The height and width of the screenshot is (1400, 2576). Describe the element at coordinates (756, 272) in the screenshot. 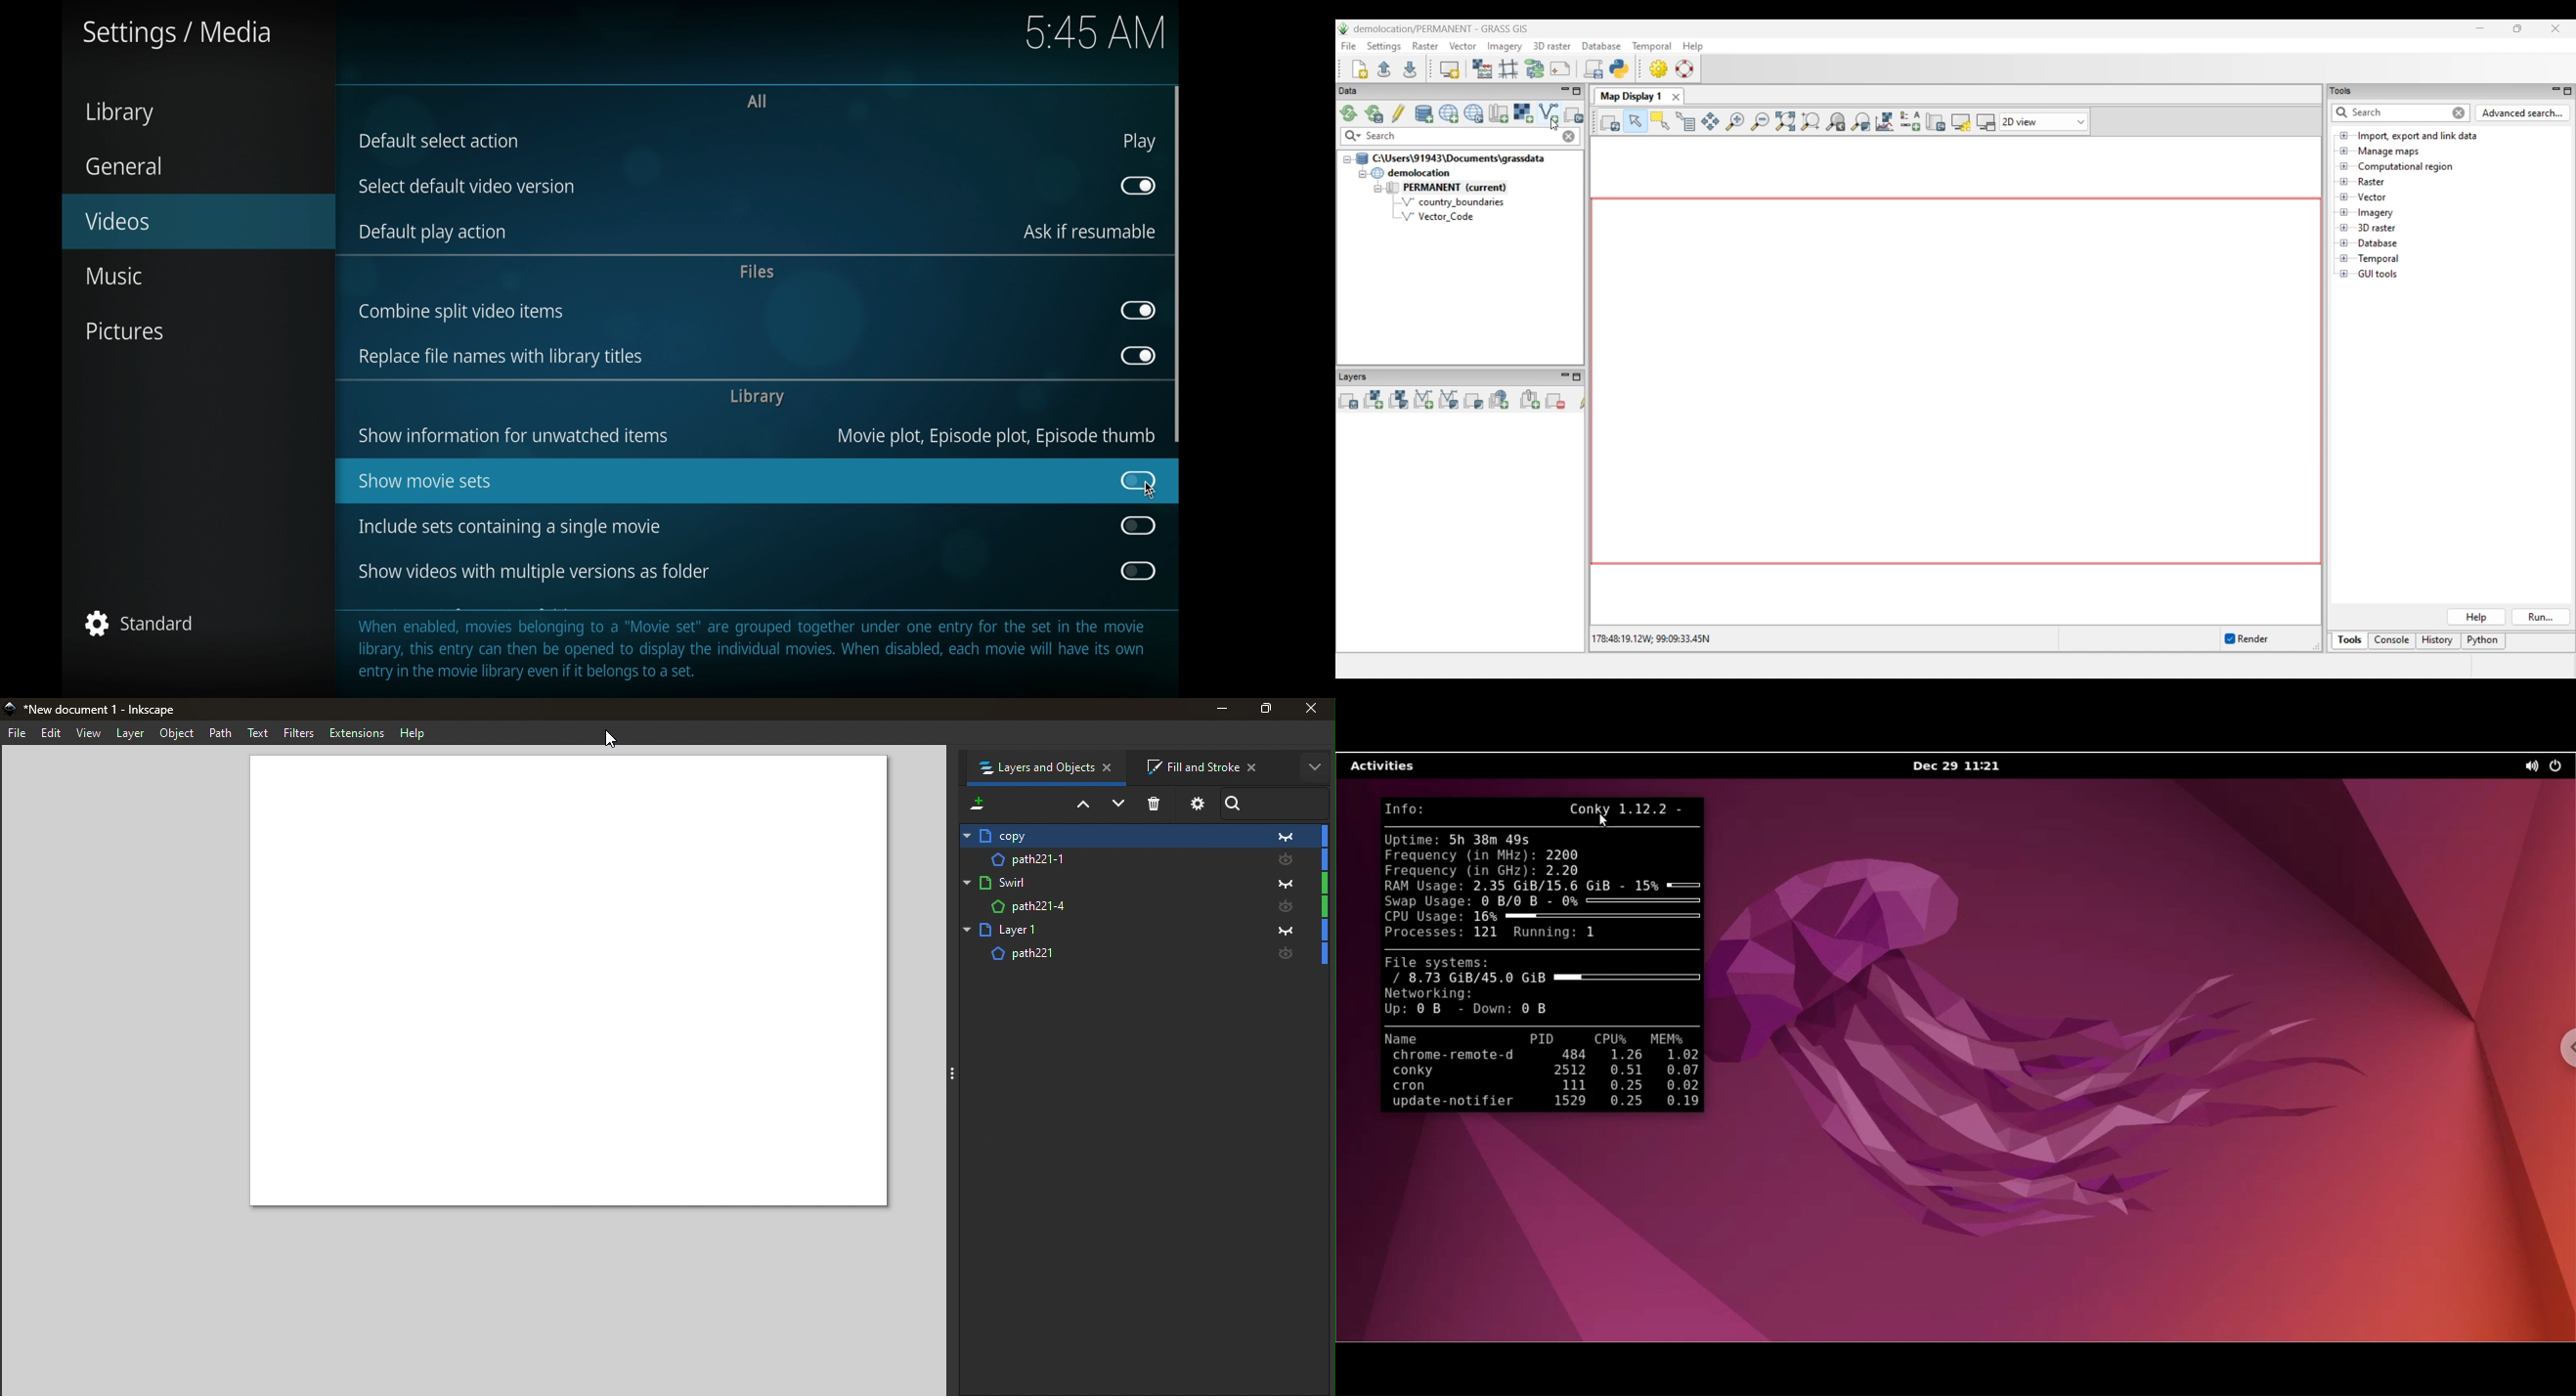

I see `files` at that location.